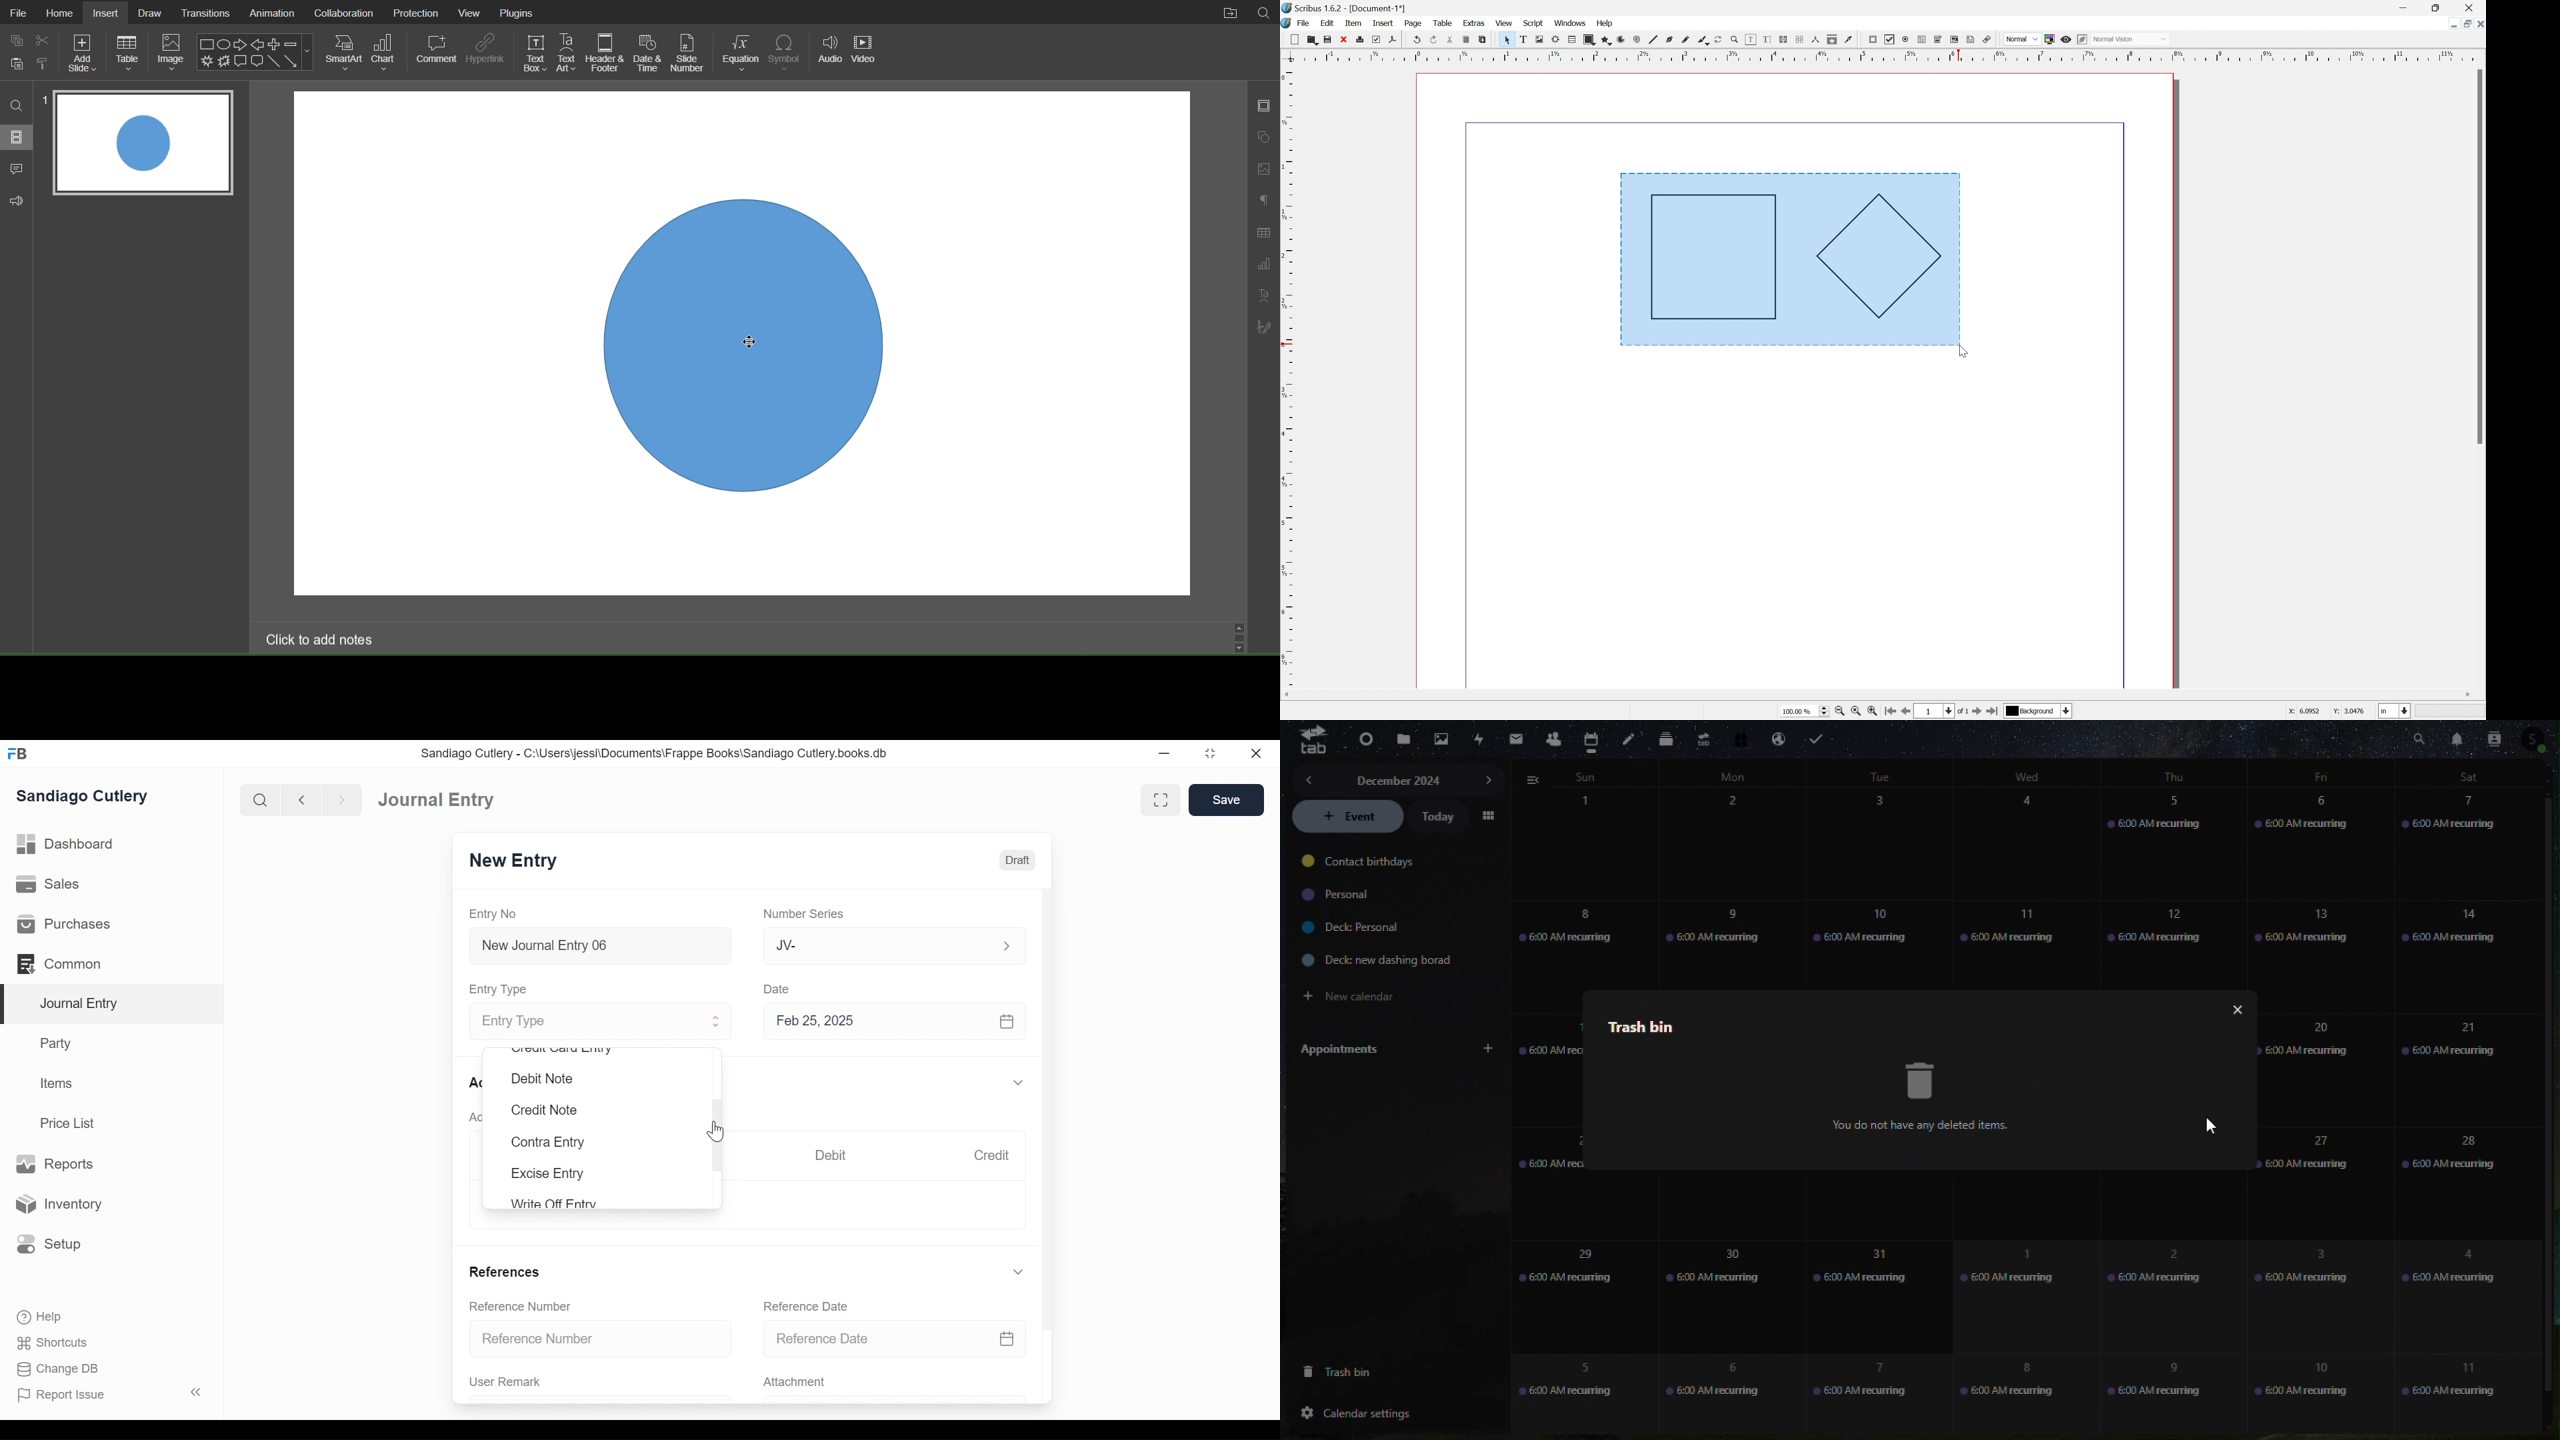  I want to click on rotate item, so click(1716, 39).